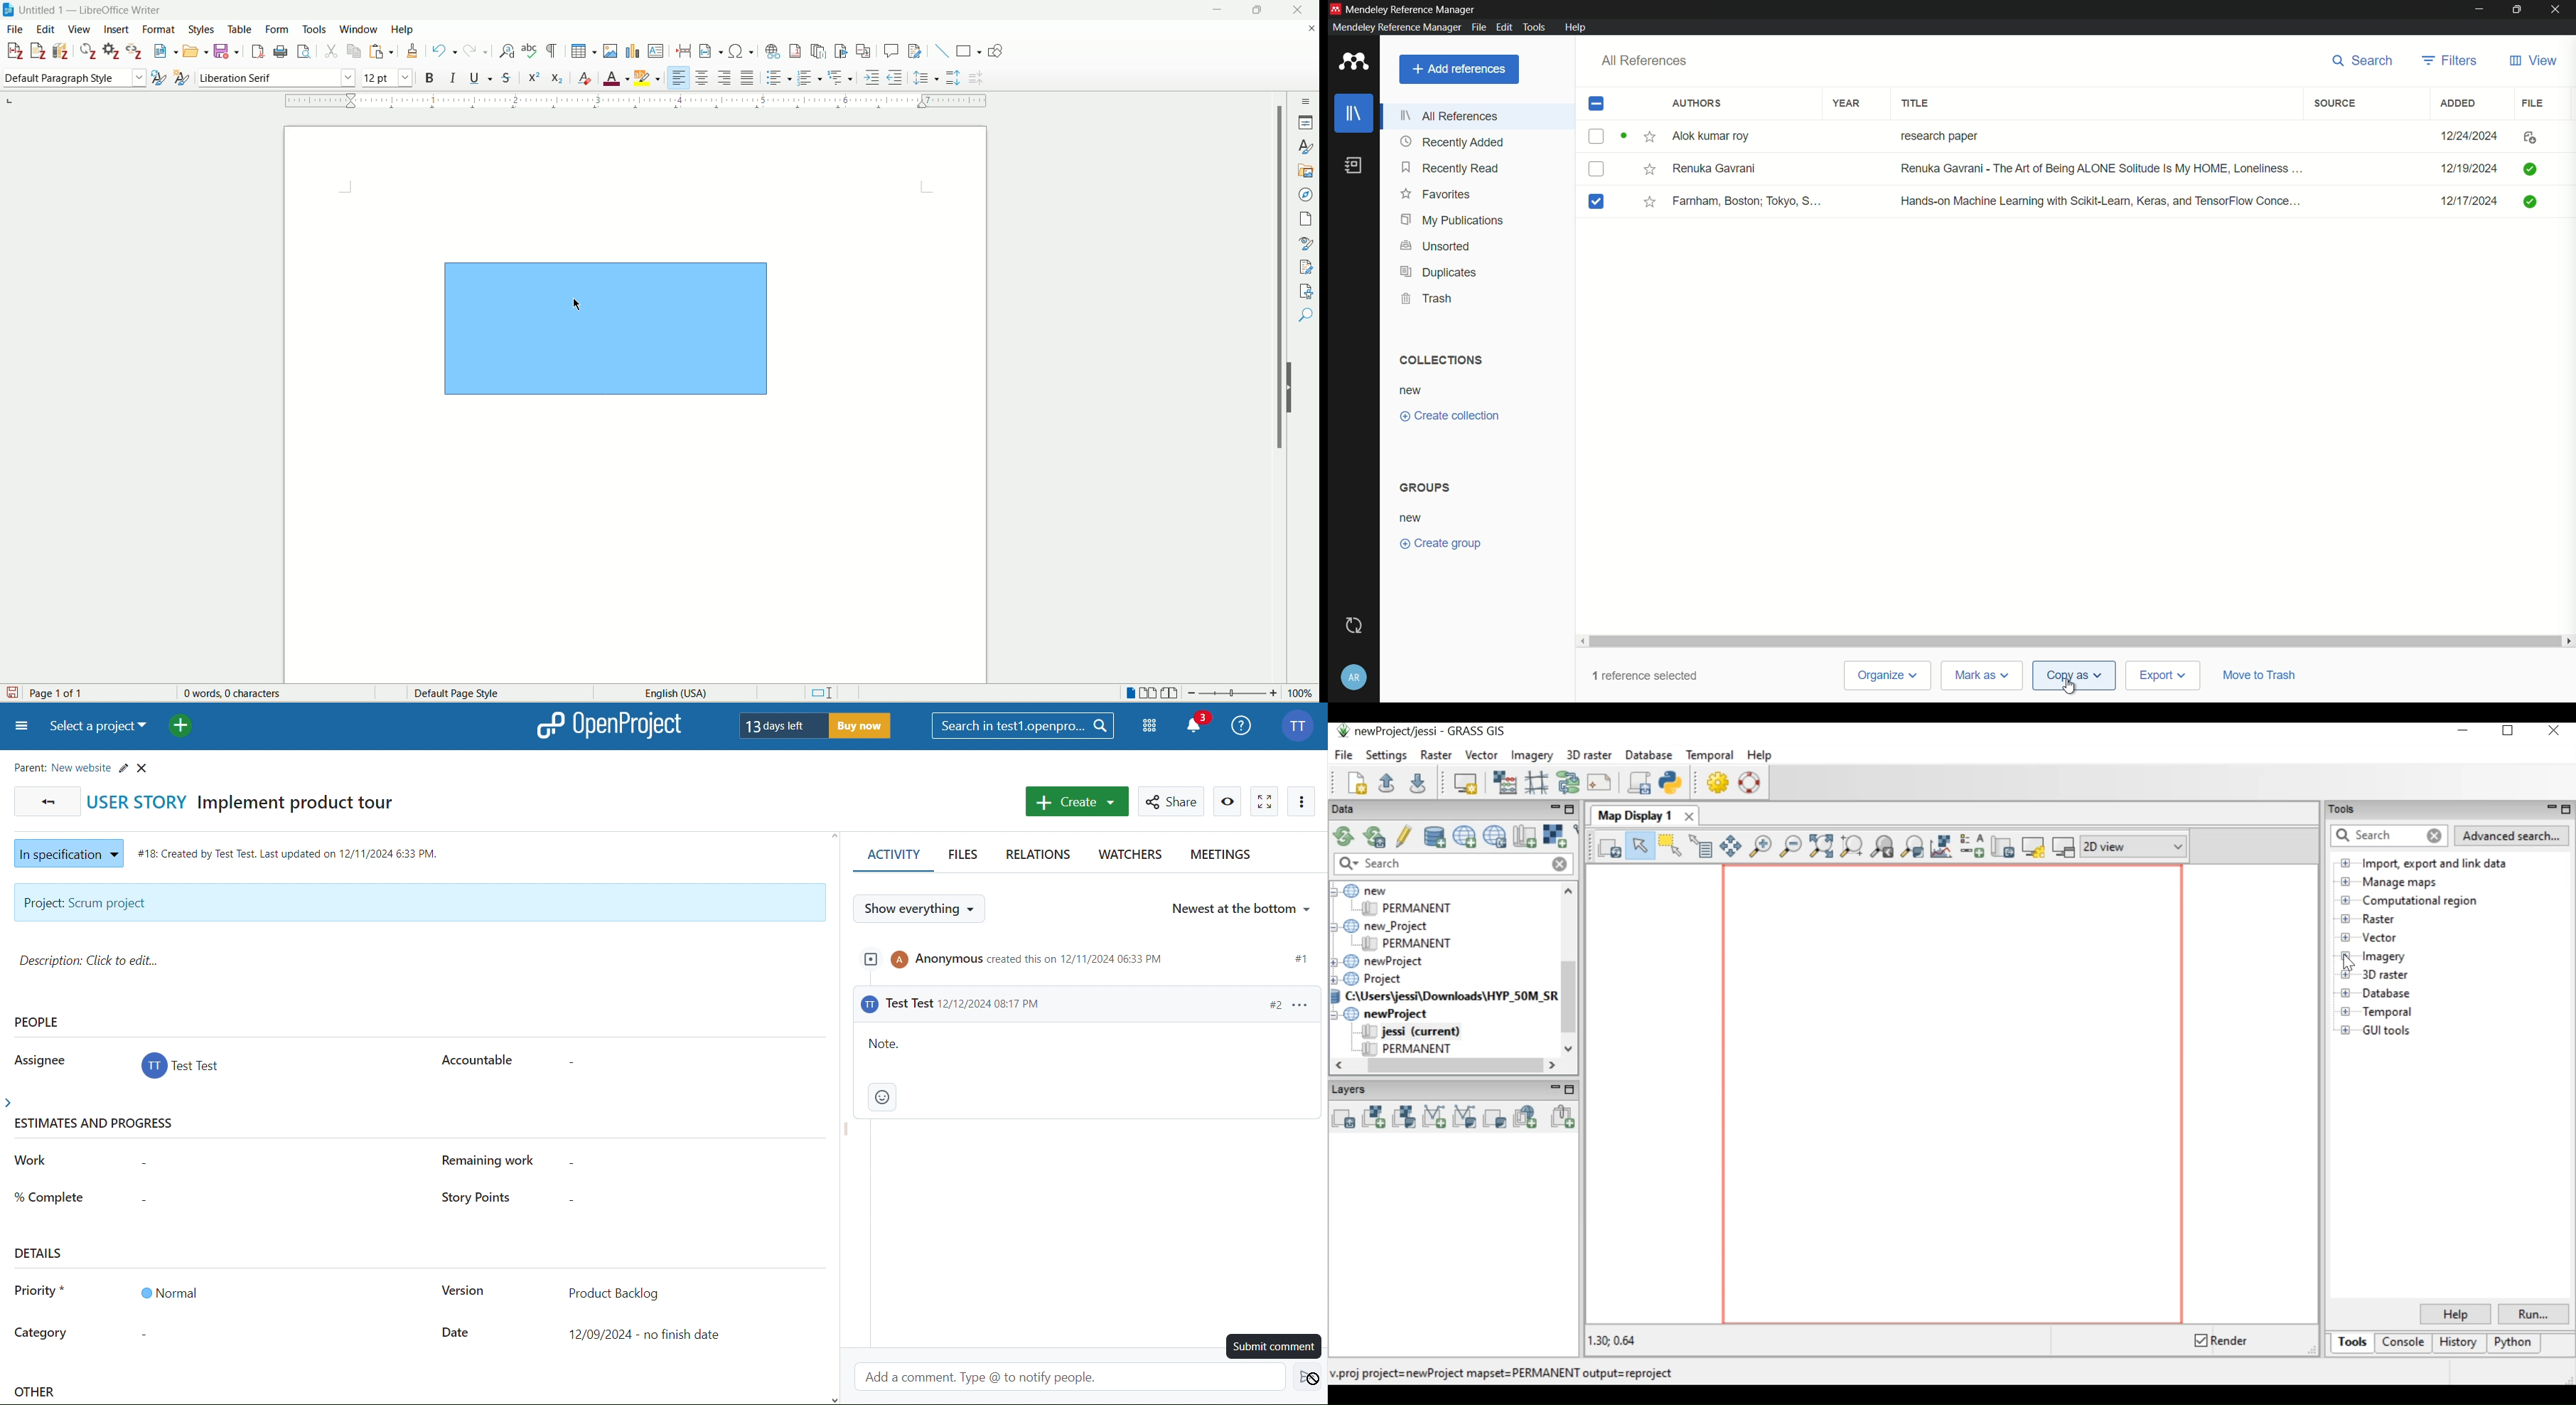 The height and width of the screenshot is (1428, 2576). Describe the element at coordinates (612, 51) in the screenshot. I see `insert images` at that location.